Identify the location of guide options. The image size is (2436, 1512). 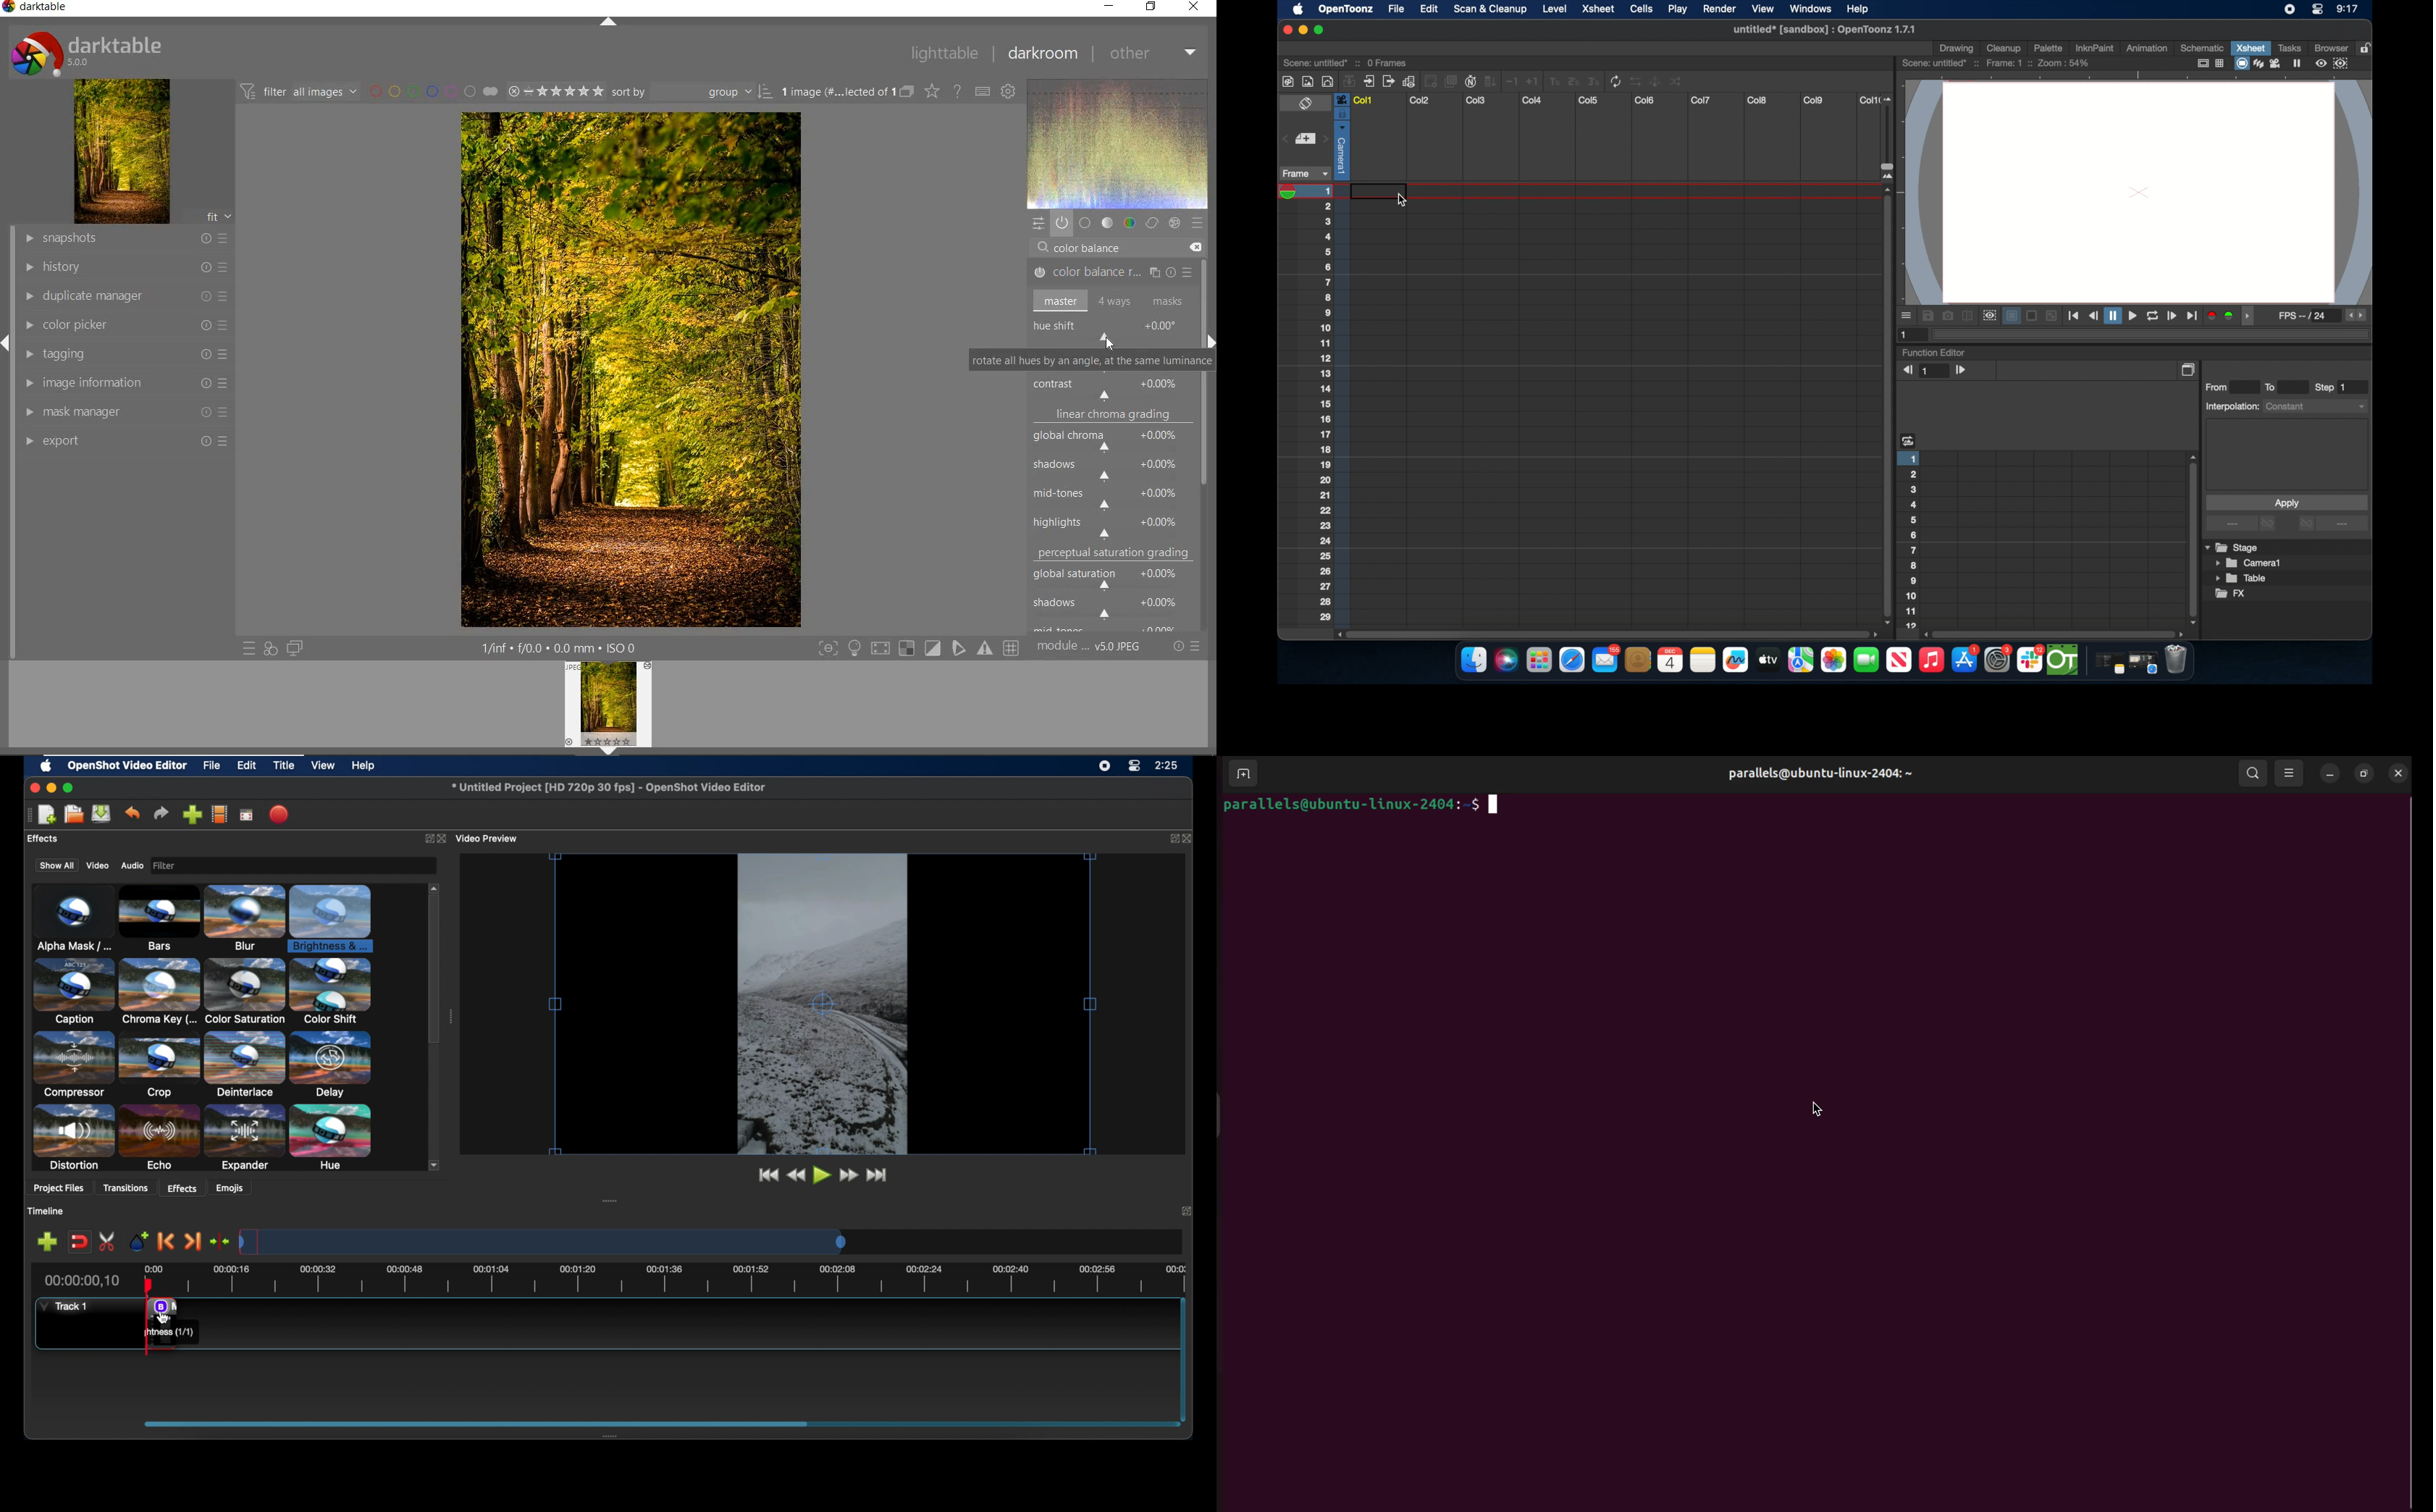
(2209, 63).